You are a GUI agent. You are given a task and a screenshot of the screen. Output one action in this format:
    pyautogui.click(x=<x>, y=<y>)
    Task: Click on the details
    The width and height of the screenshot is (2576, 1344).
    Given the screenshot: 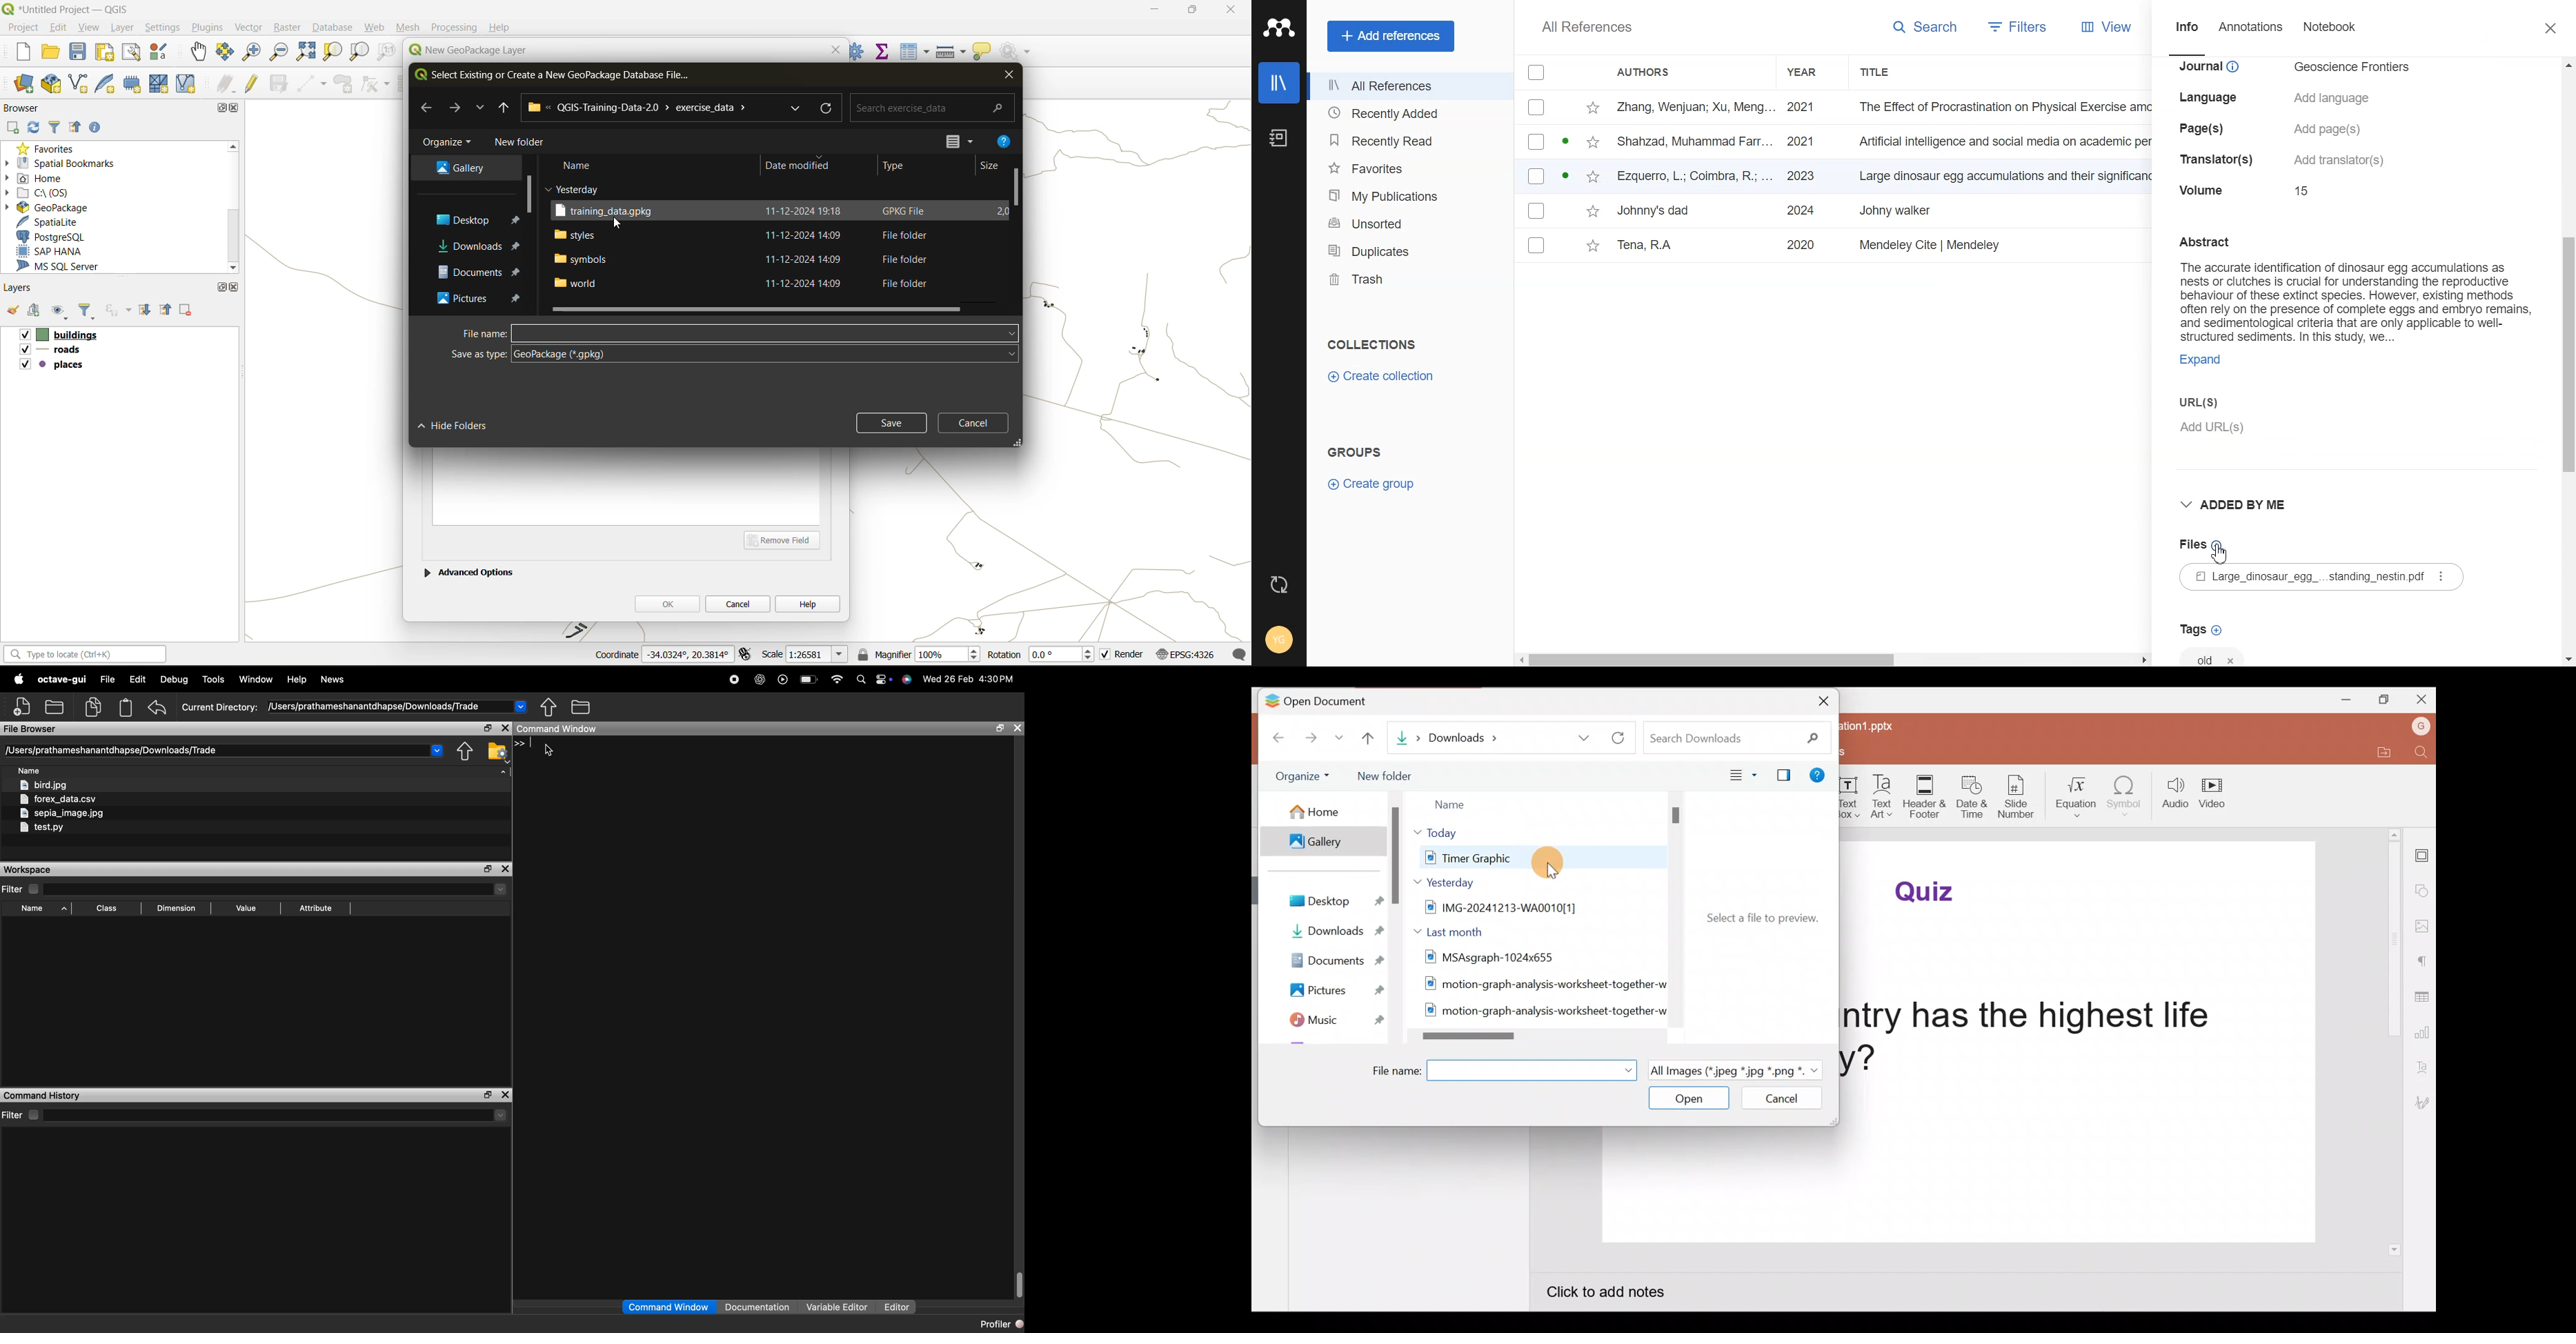 What is the action you would take?
    pyautogui.click(x=2330, y=129)
    